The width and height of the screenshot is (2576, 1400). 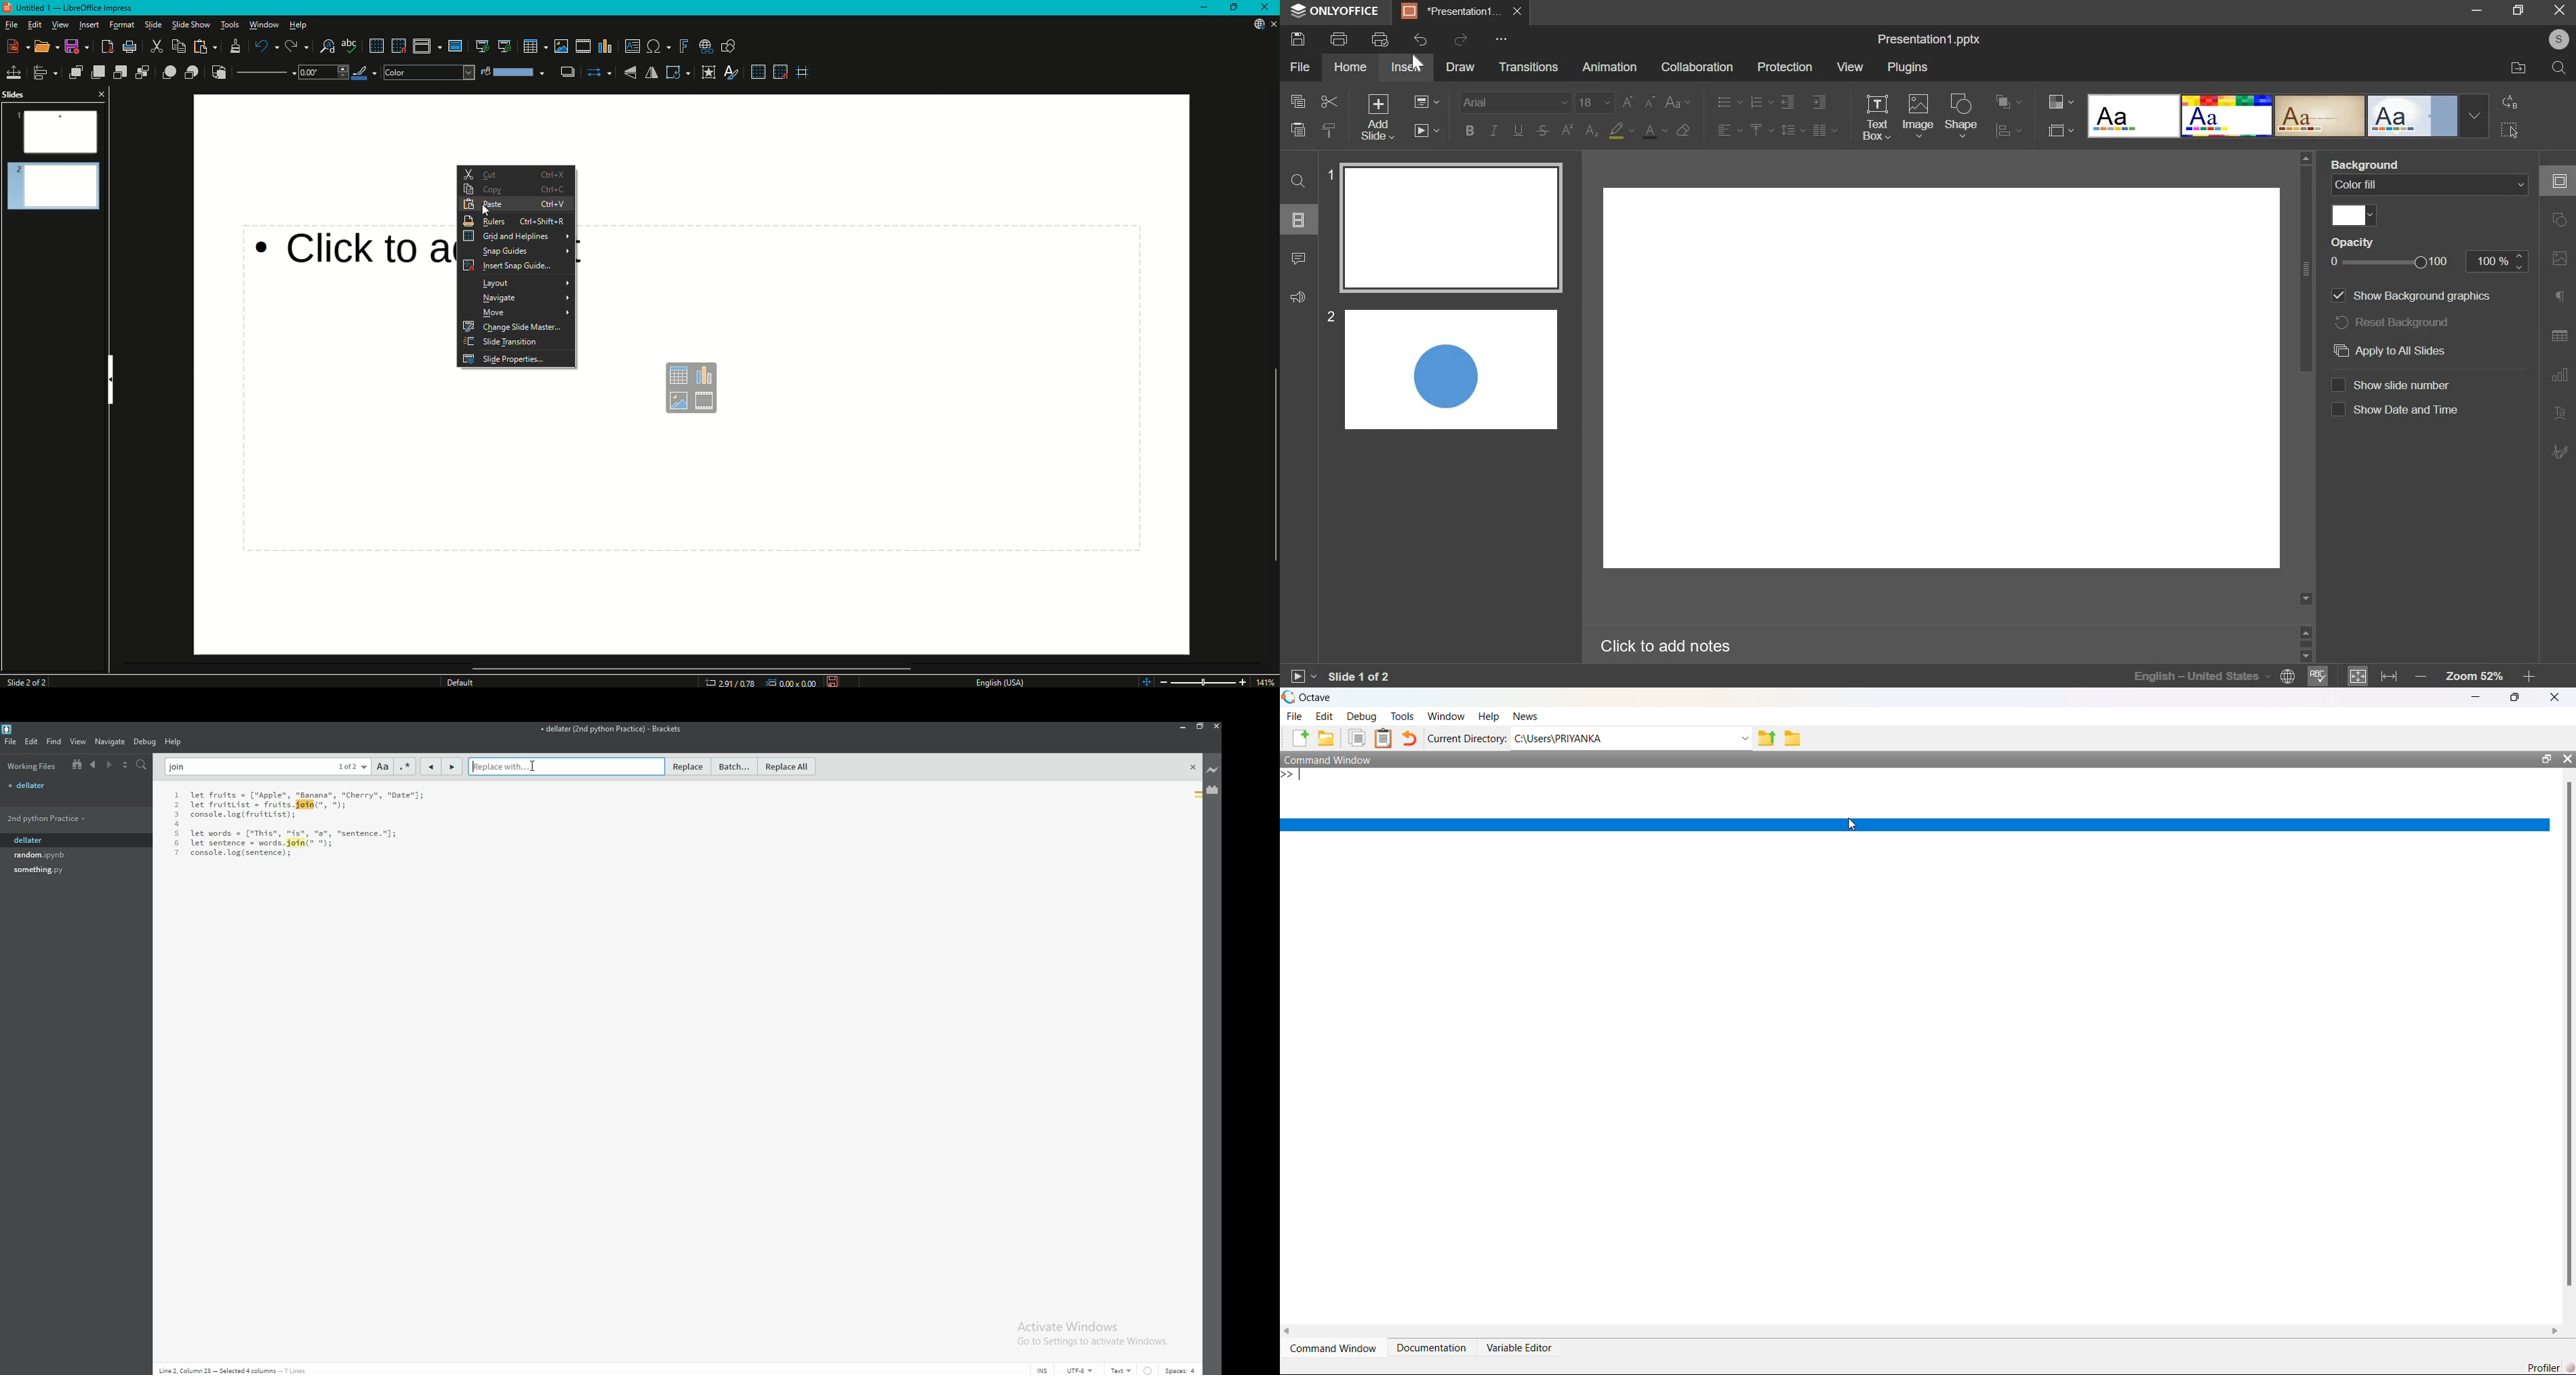 I want to click on paste, so click(x=1299, y=129).